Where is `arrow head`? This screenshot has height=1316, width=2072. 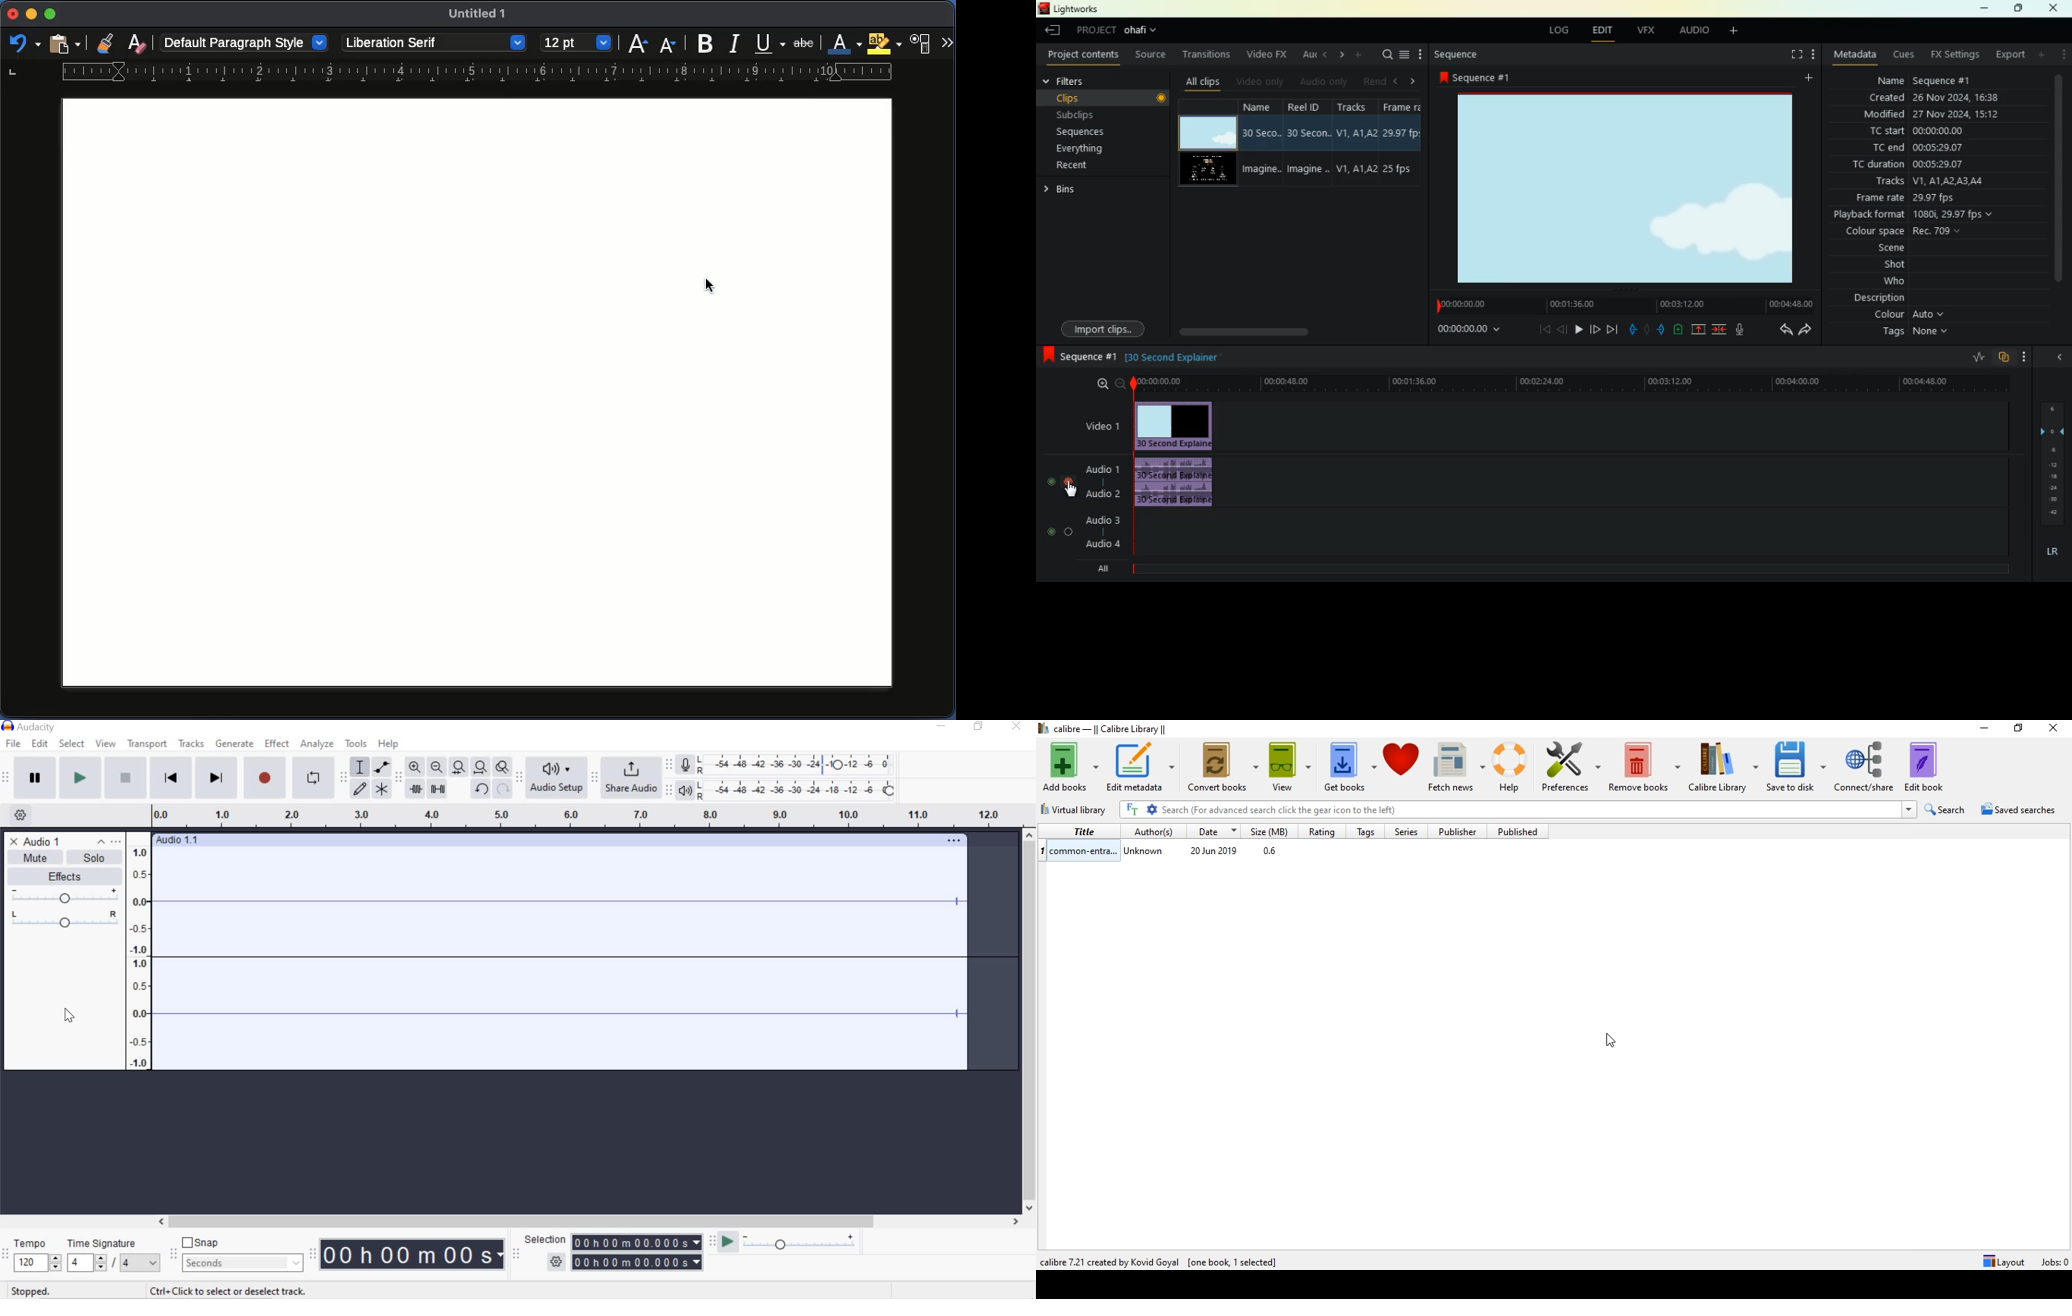 arrow head is located at coordinates (2058, 359).